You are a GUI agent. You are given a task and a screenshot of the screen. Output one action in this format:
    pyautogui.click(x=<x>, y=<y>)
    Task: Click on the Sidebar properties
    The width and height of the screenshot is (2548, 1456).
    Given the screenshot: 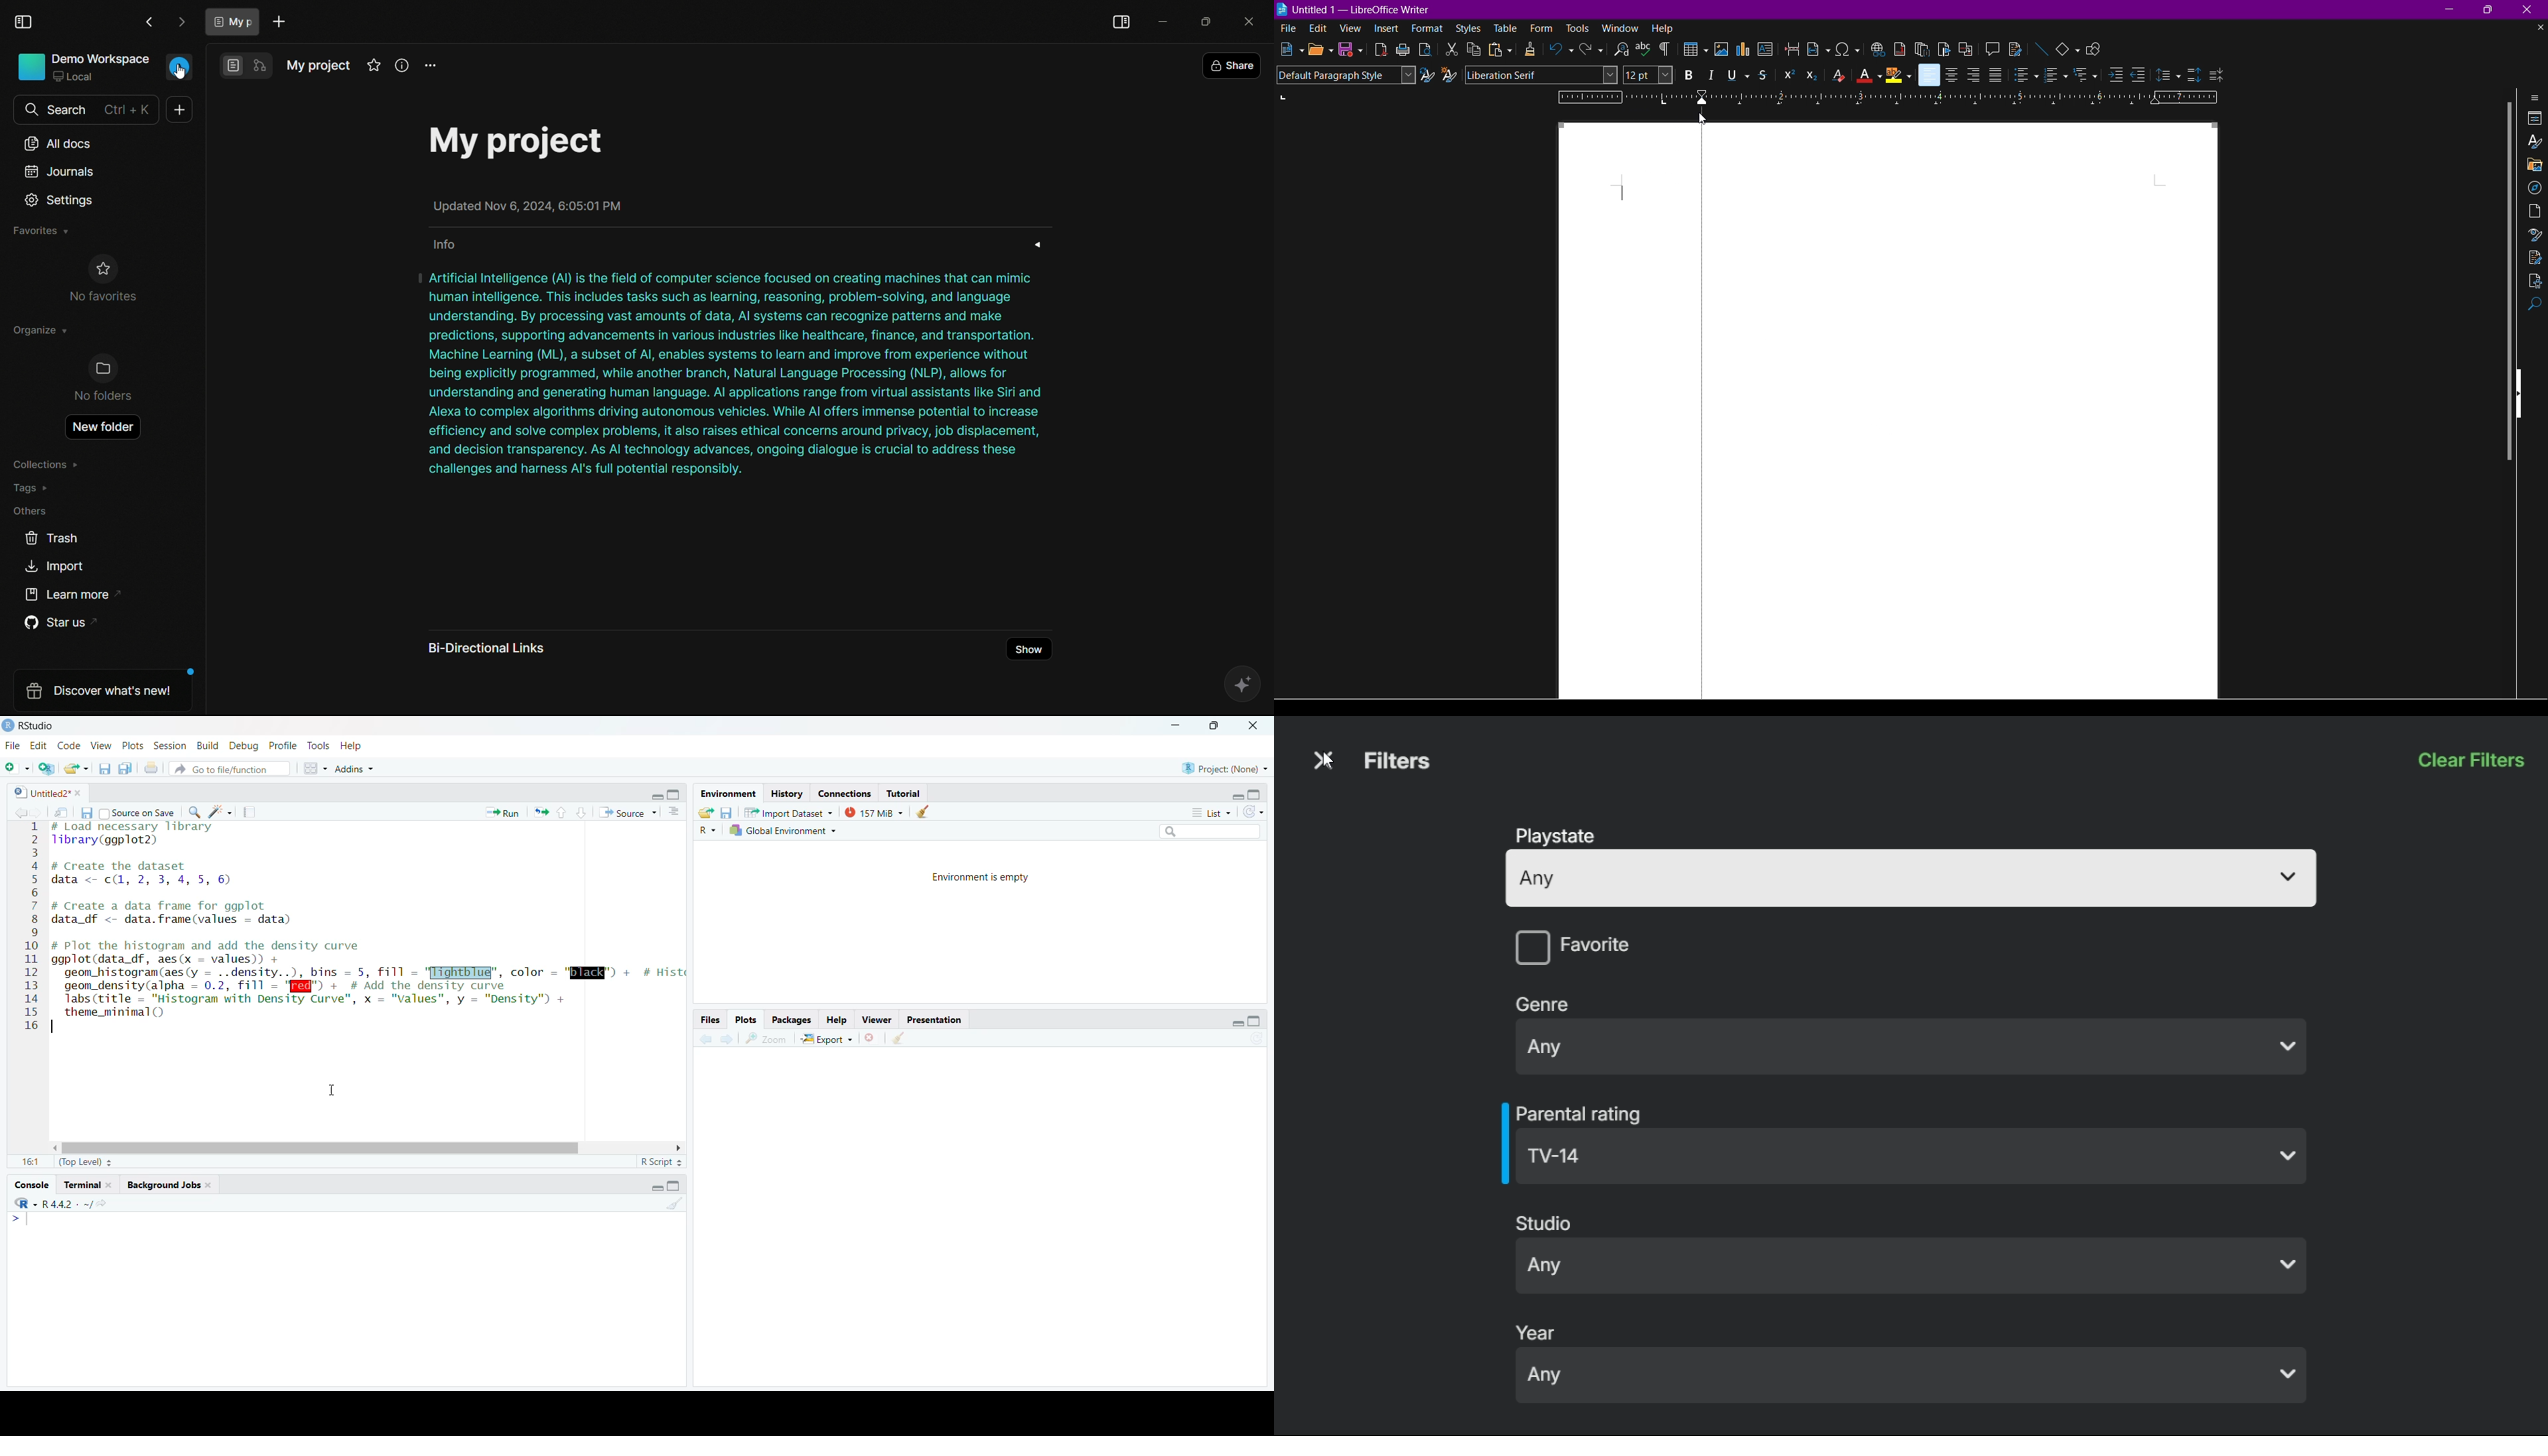 What is the action you would take?
    pyautogui.click(x=2536, y=97)
    